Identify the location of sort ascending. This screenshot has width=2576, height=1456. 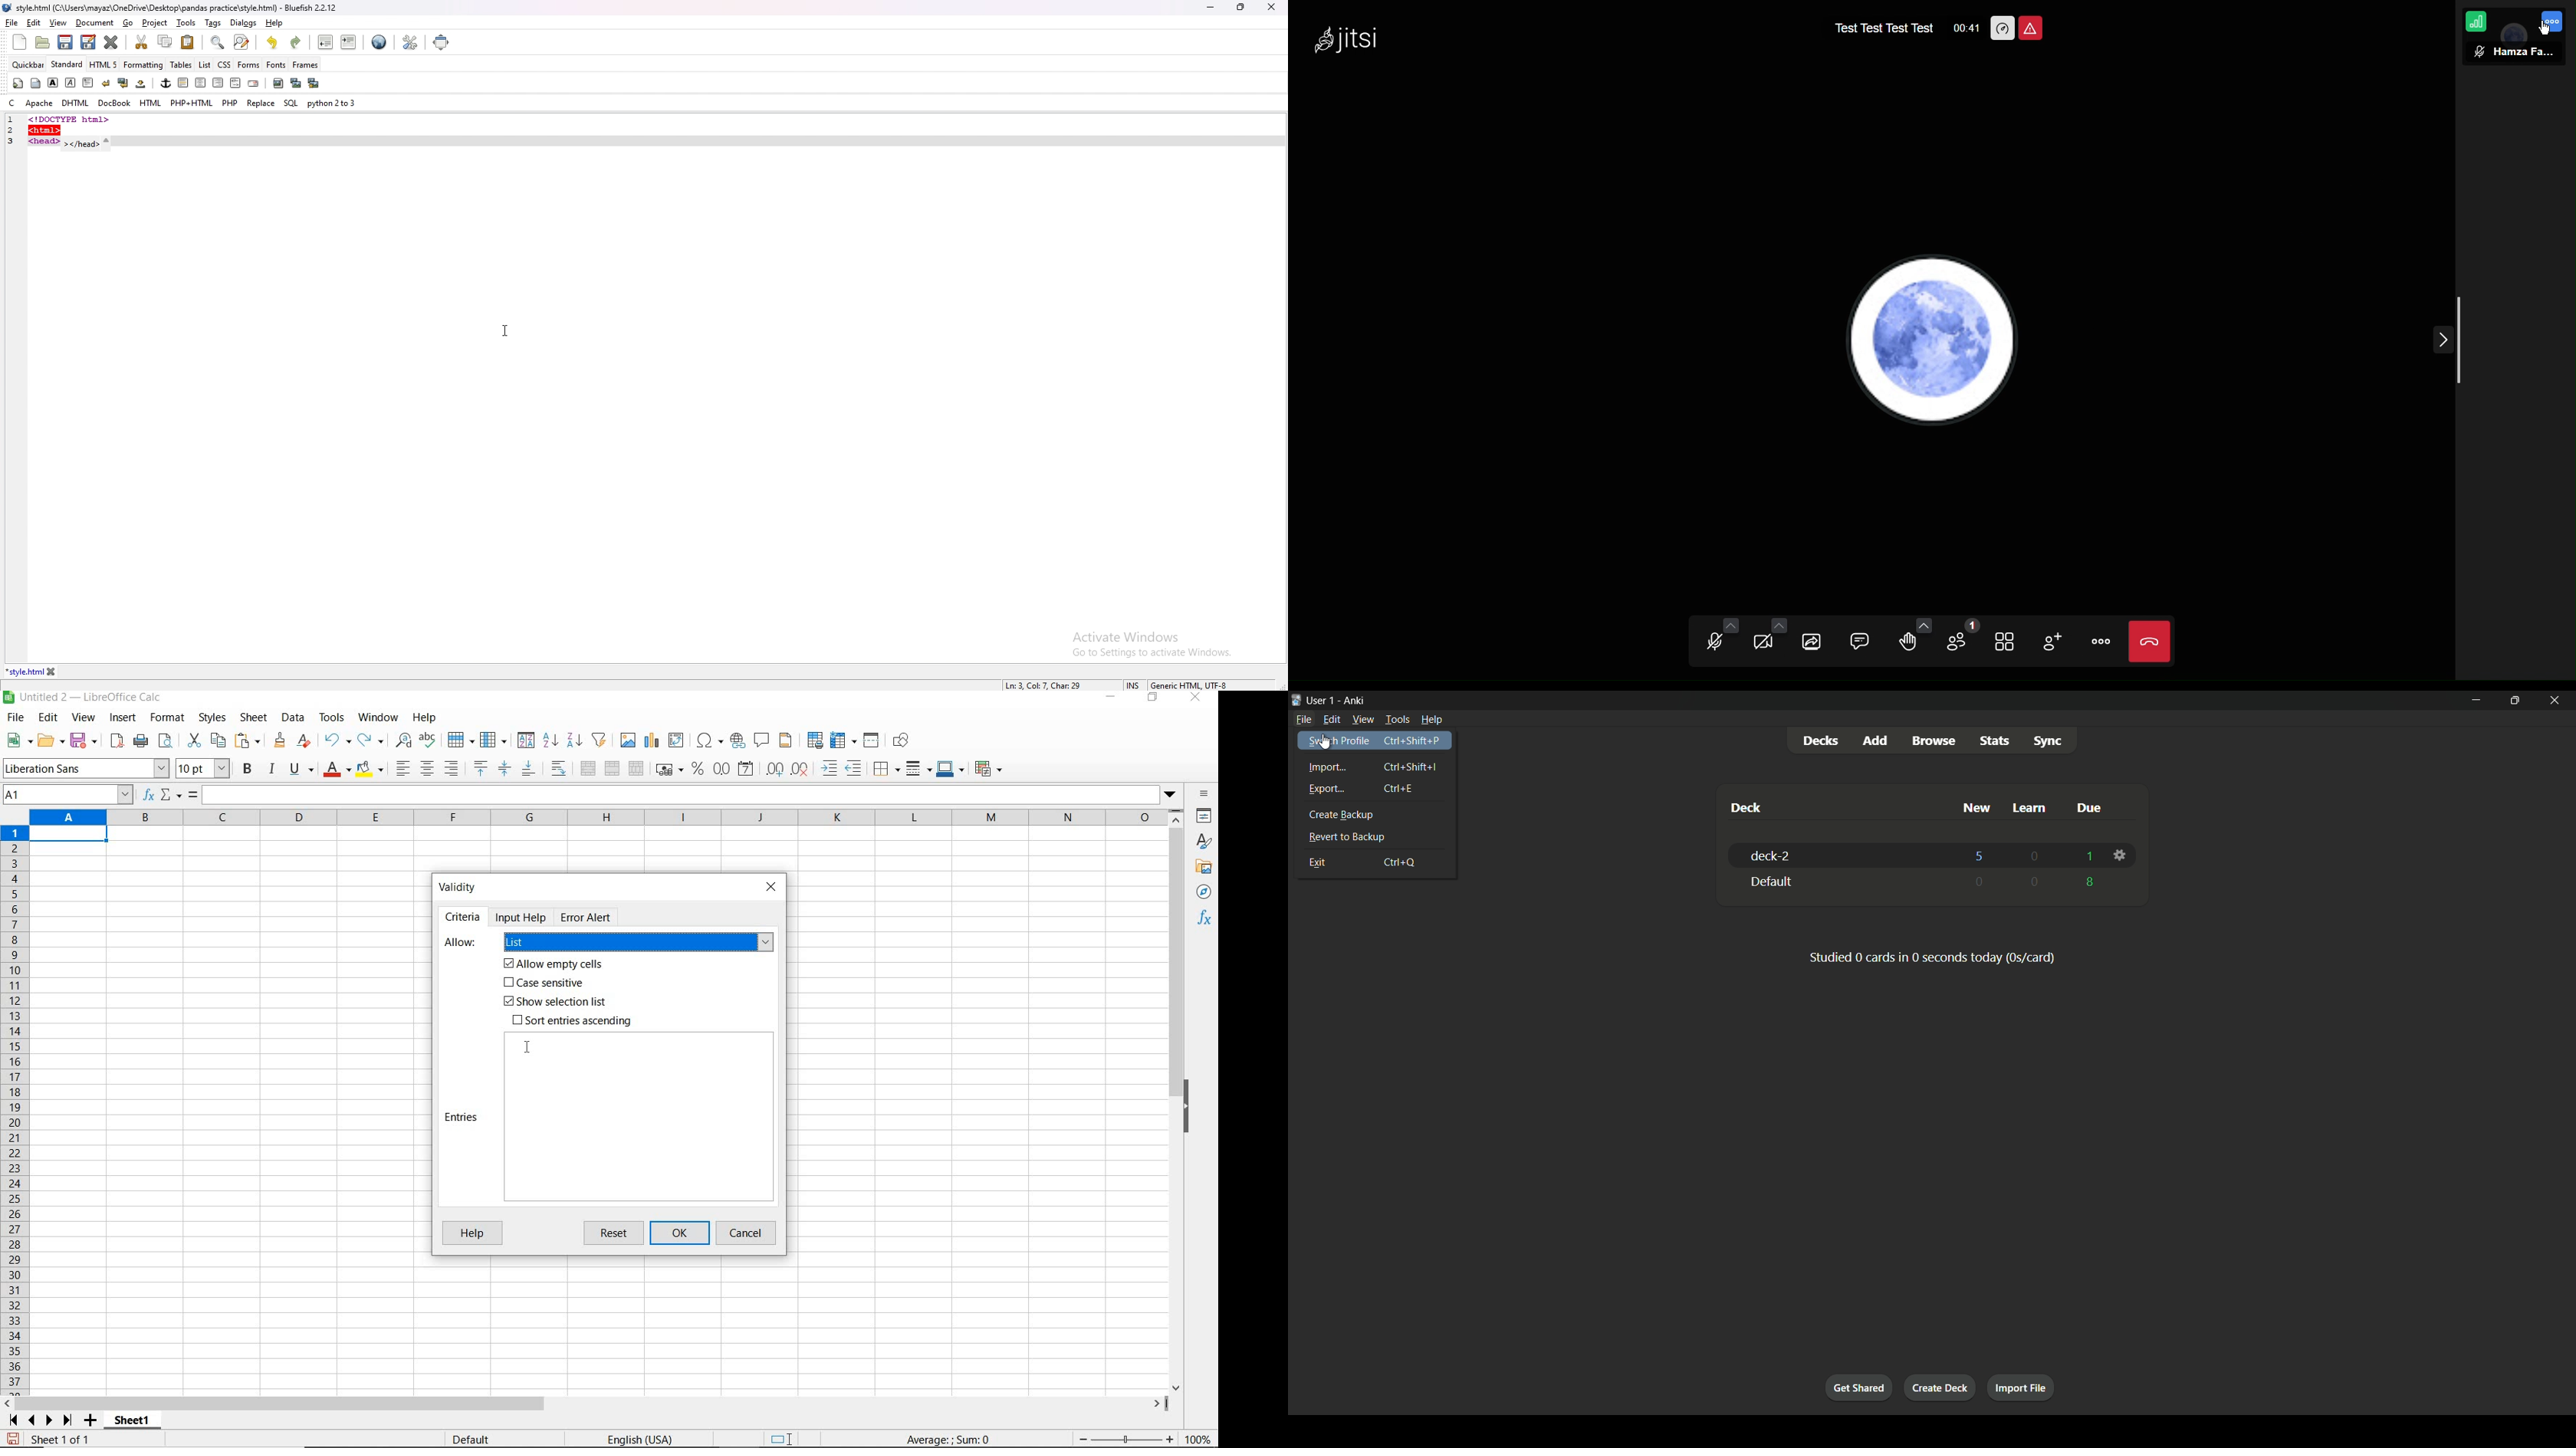
(551, 741).